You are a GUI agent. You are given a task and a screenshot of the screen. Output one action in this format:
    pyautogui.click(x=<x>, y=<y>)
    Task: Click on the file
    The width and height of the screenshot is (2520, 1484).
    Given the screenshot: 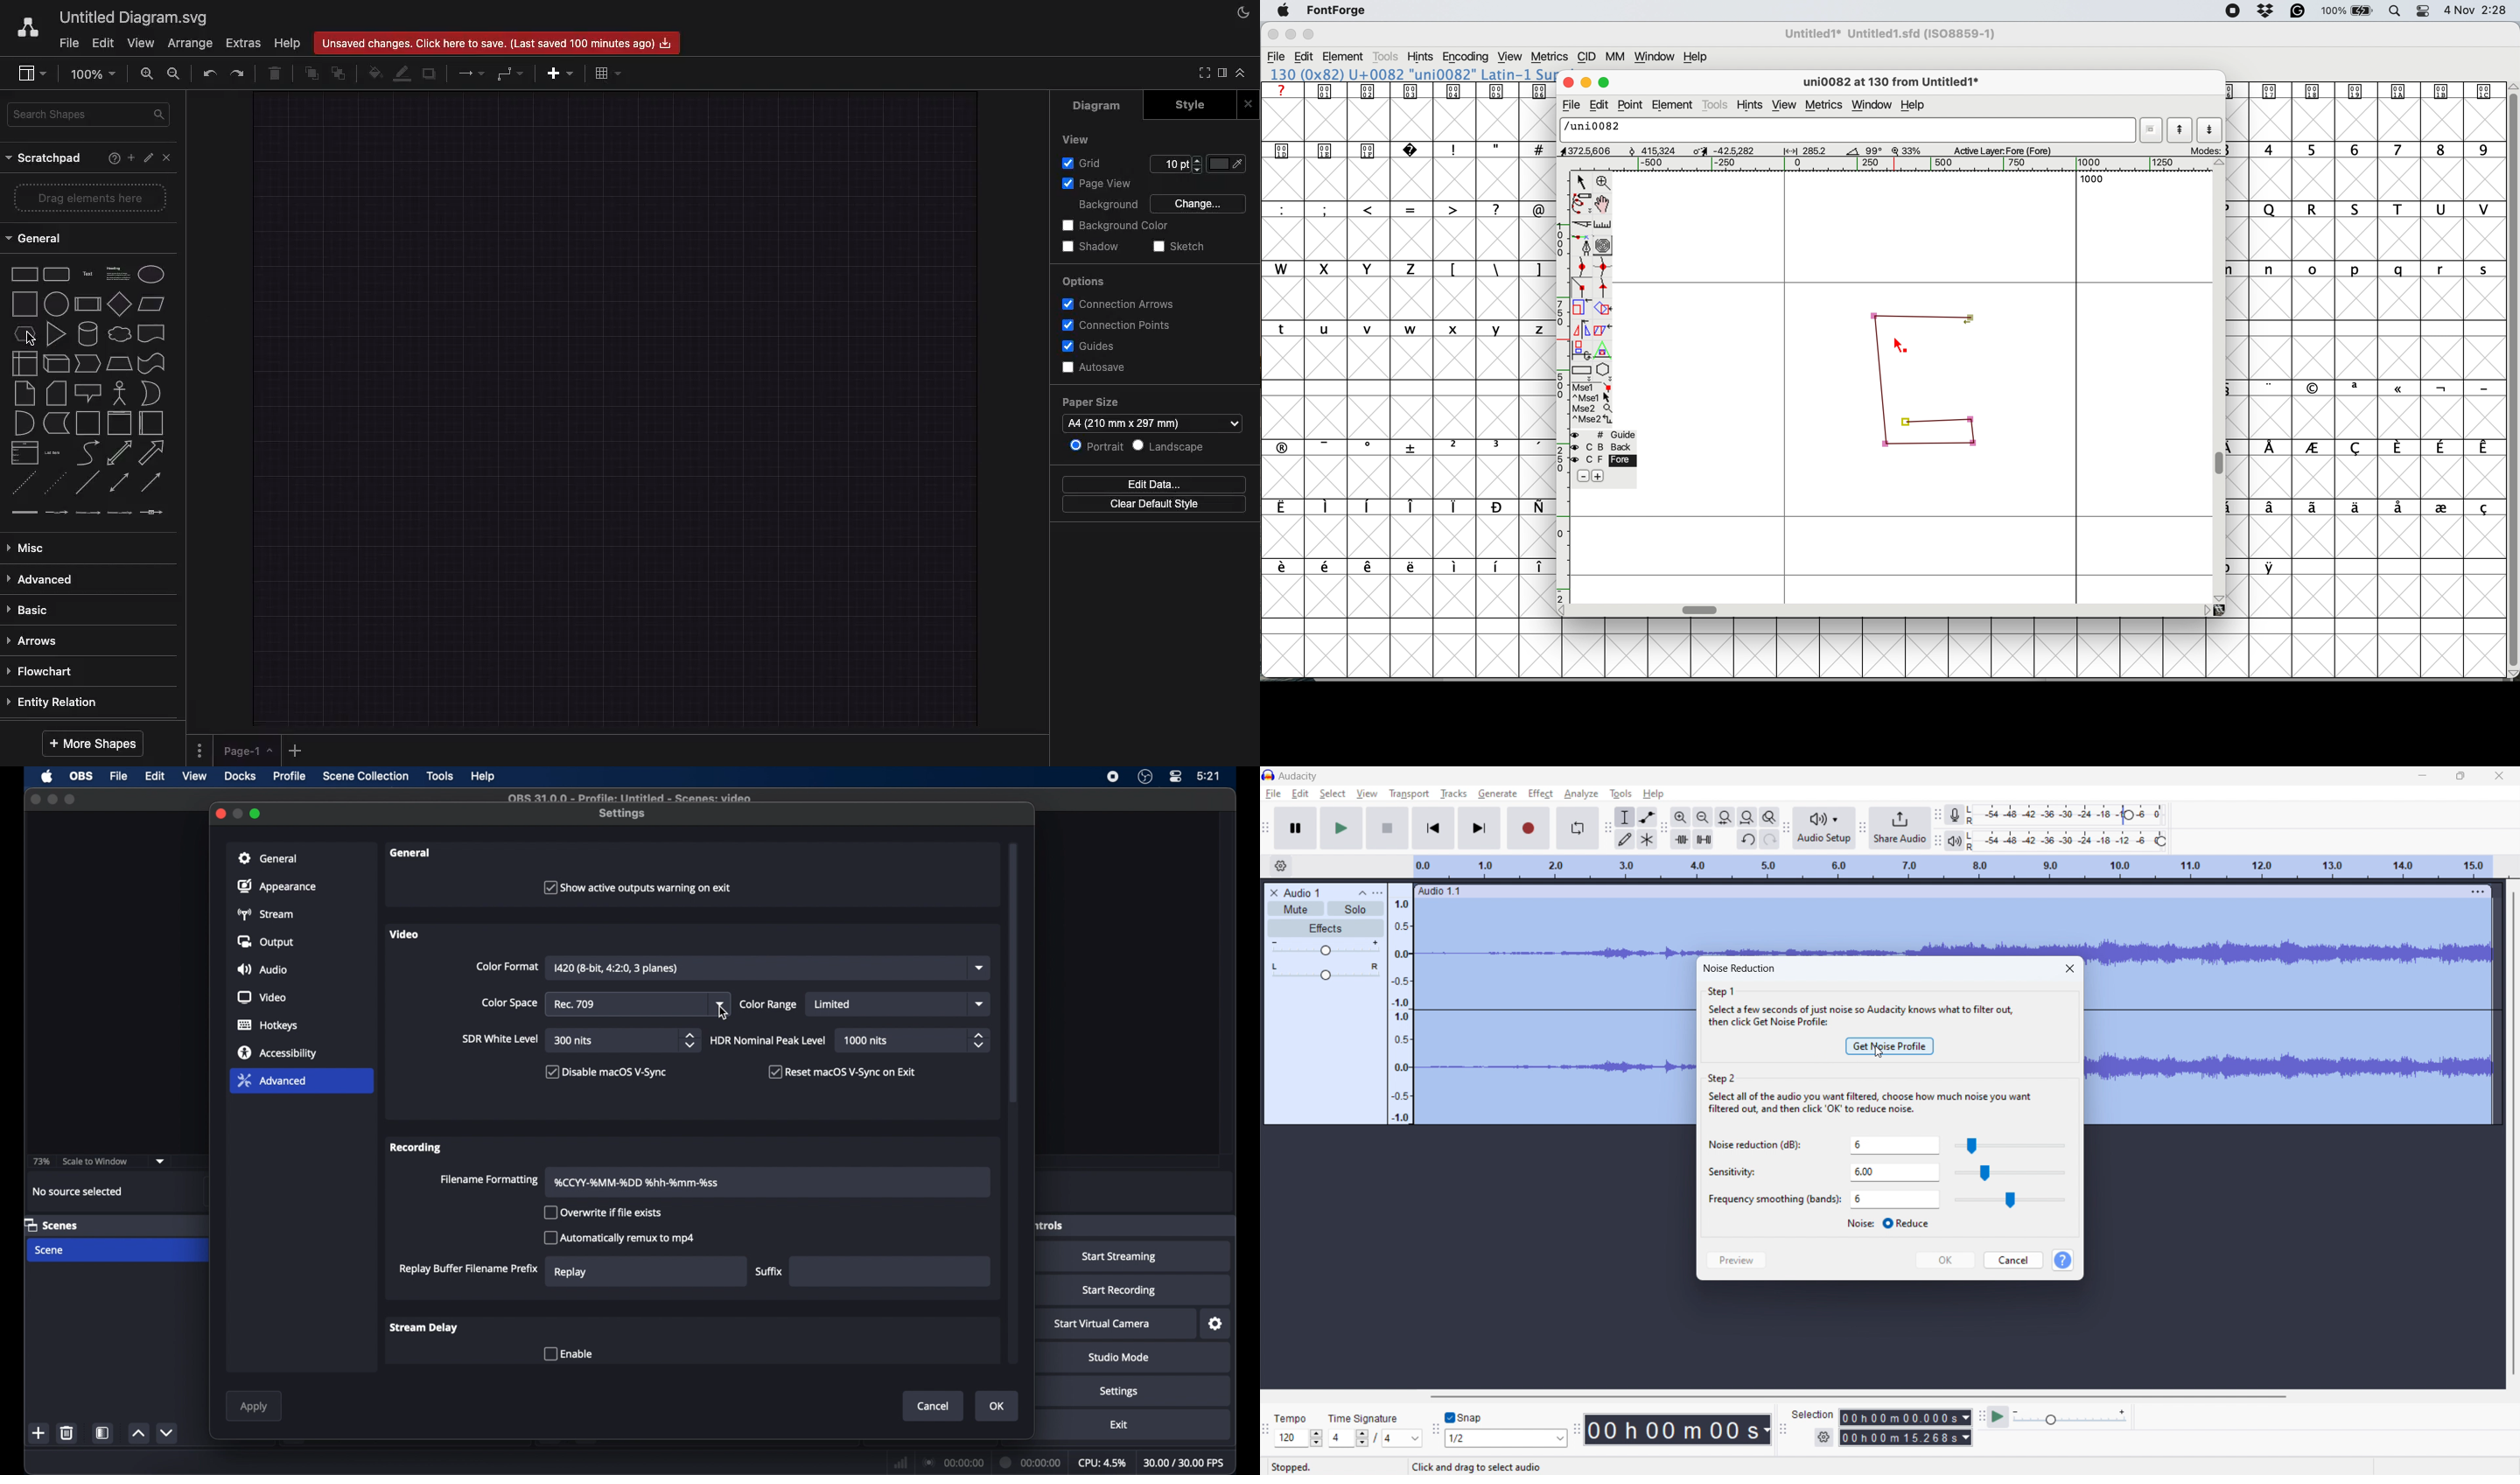 What is the action you would take?
    pyautogui.click(x=119, y=776)
    